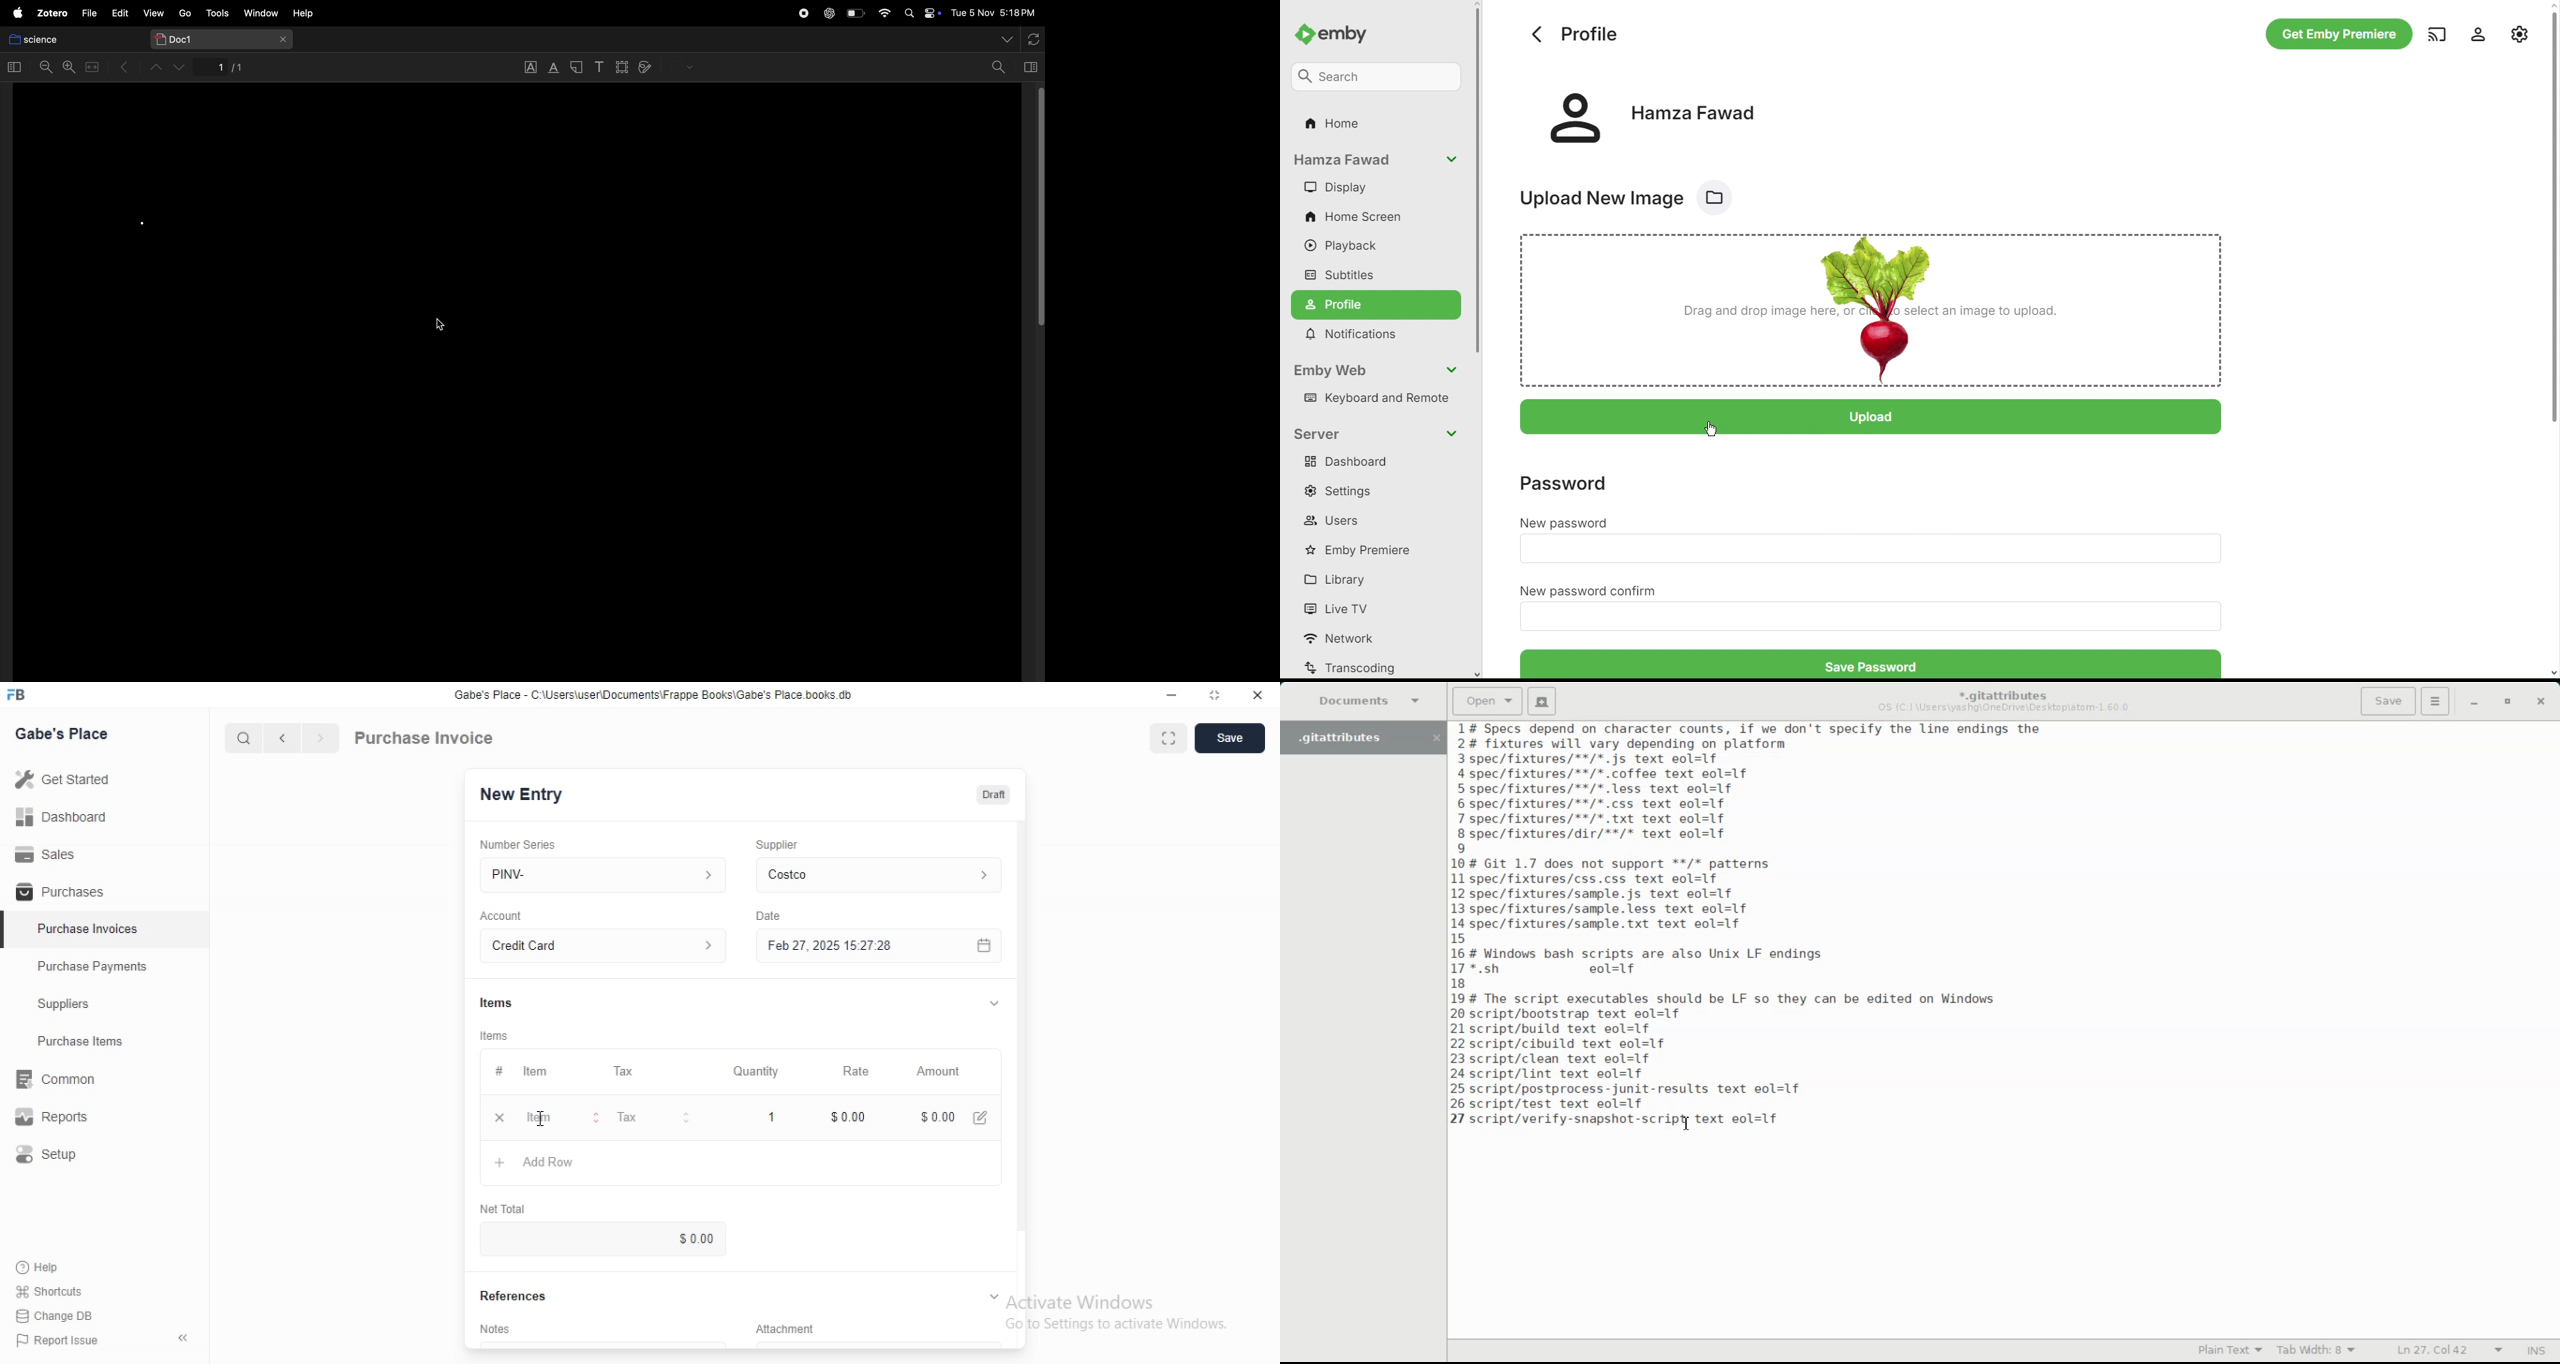 The image size is (2576, 1372). What do you see at coordinates (15, 694) in the screenshot?
I see `Frappe Books logo` at bounding box center [15, 694].